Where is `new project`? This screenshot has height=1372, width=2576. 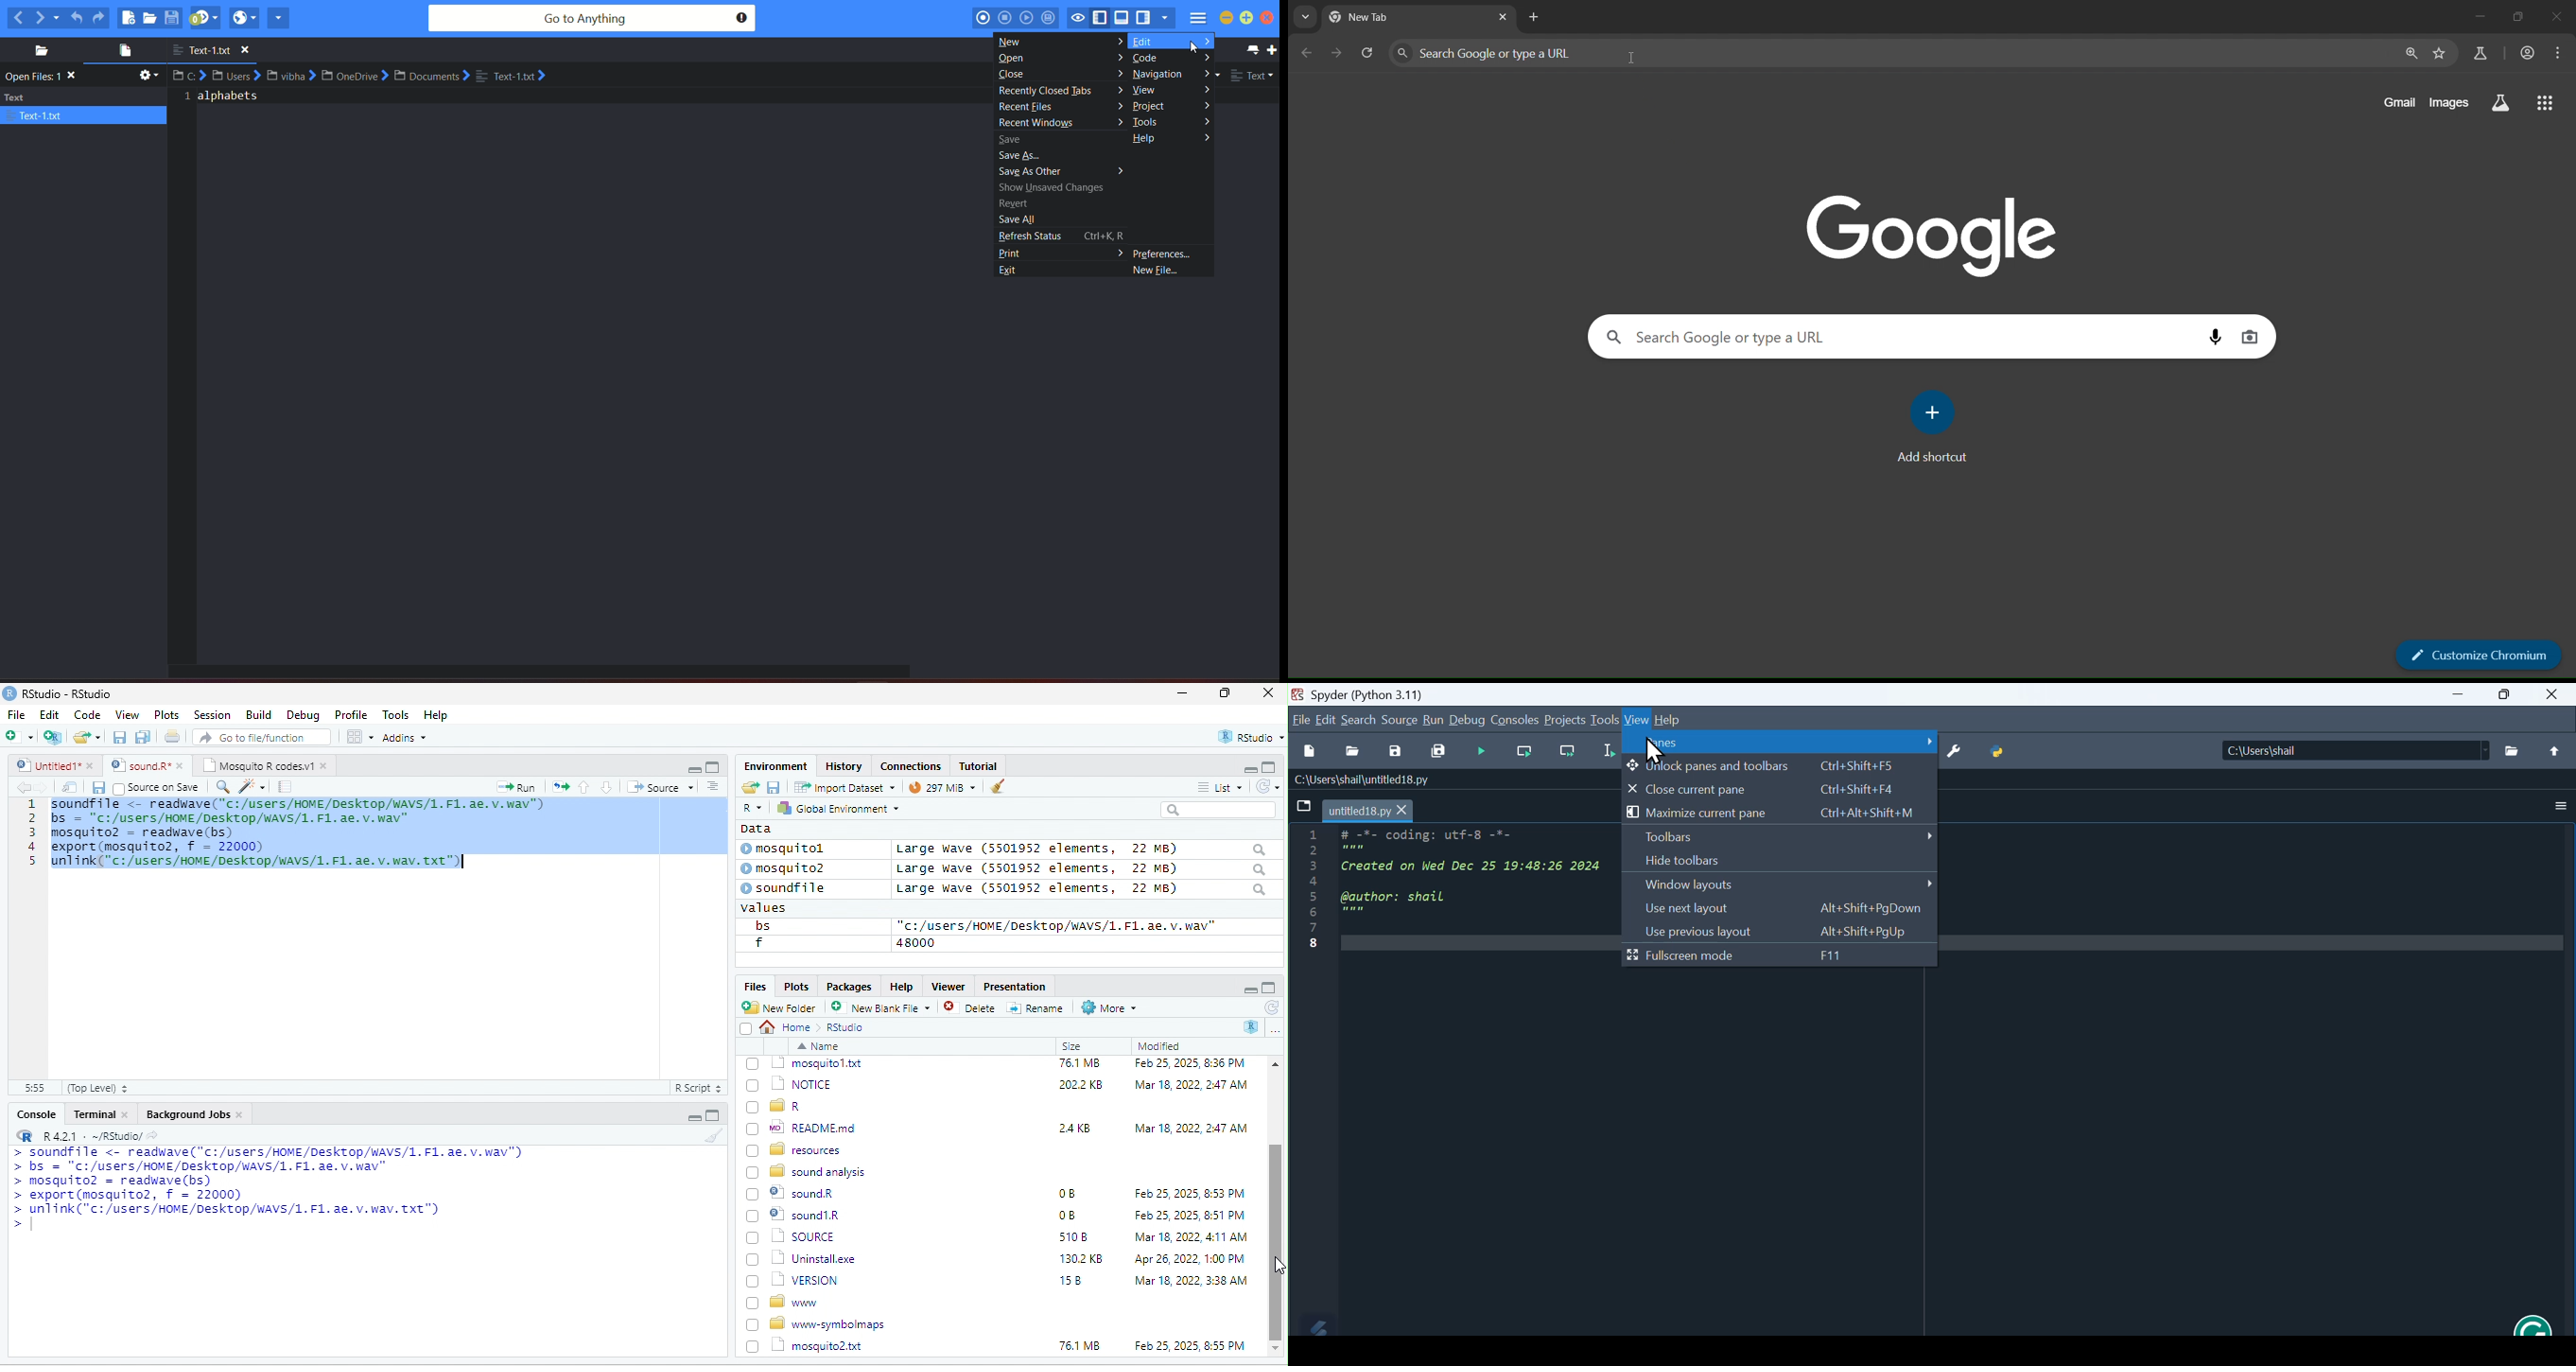 new project is located at coordinates (54, 737).